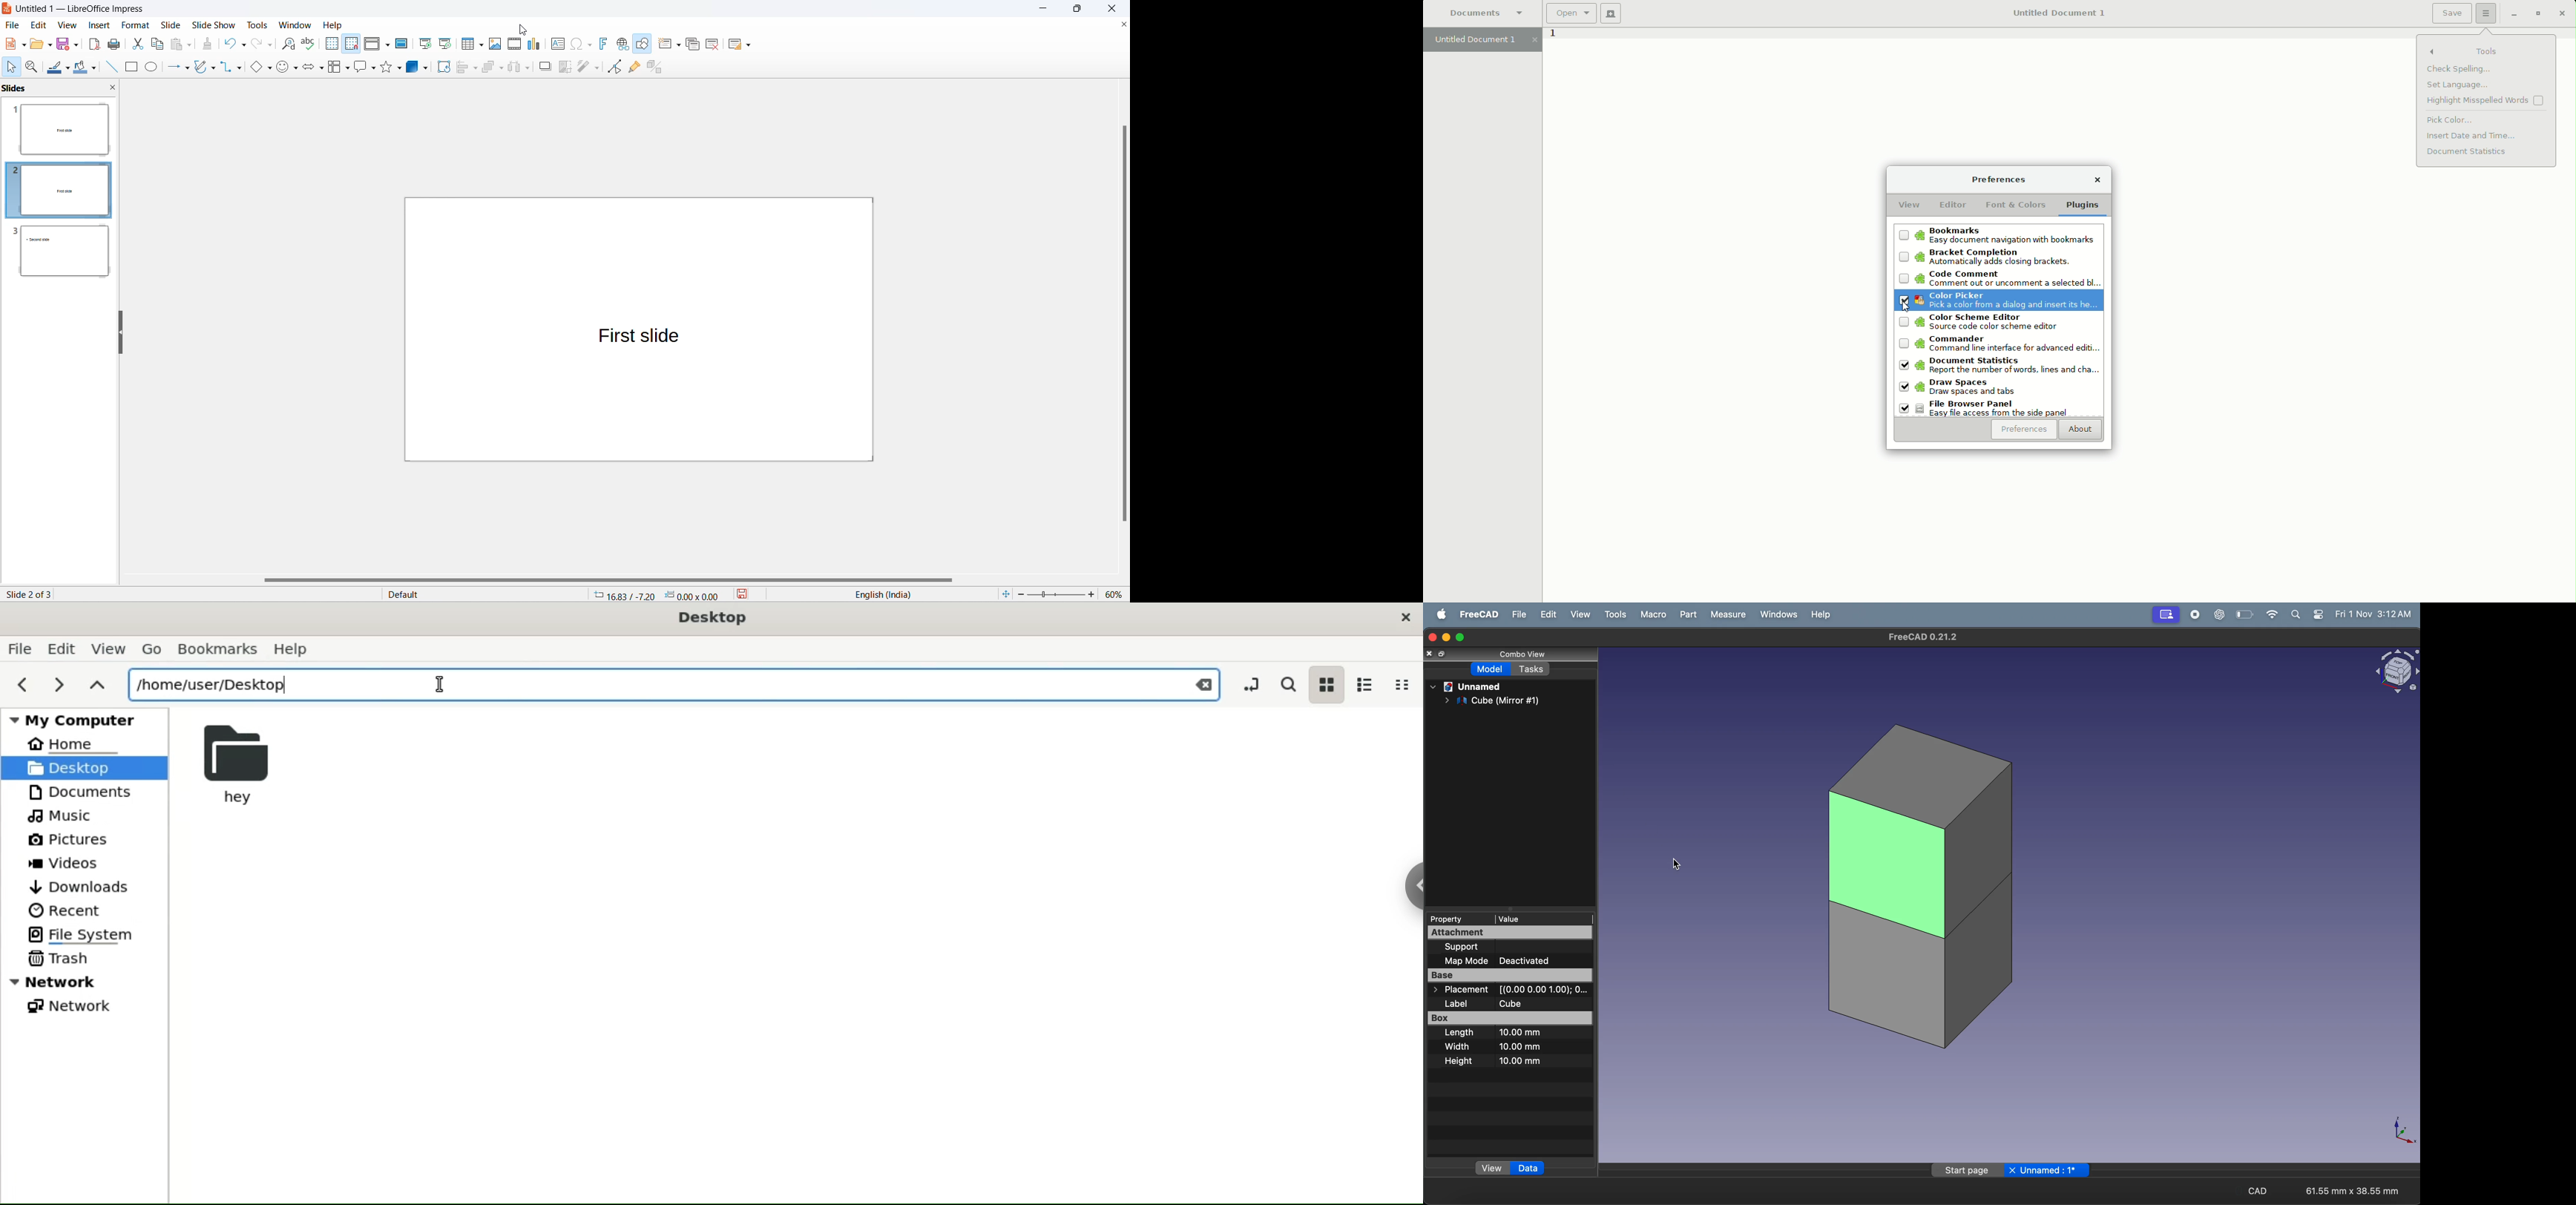 The height and width of the screenshot is (1232, 2576). I want to click on > Placement [(0.00 0.00 1.00); O..., so click(1508, 990).